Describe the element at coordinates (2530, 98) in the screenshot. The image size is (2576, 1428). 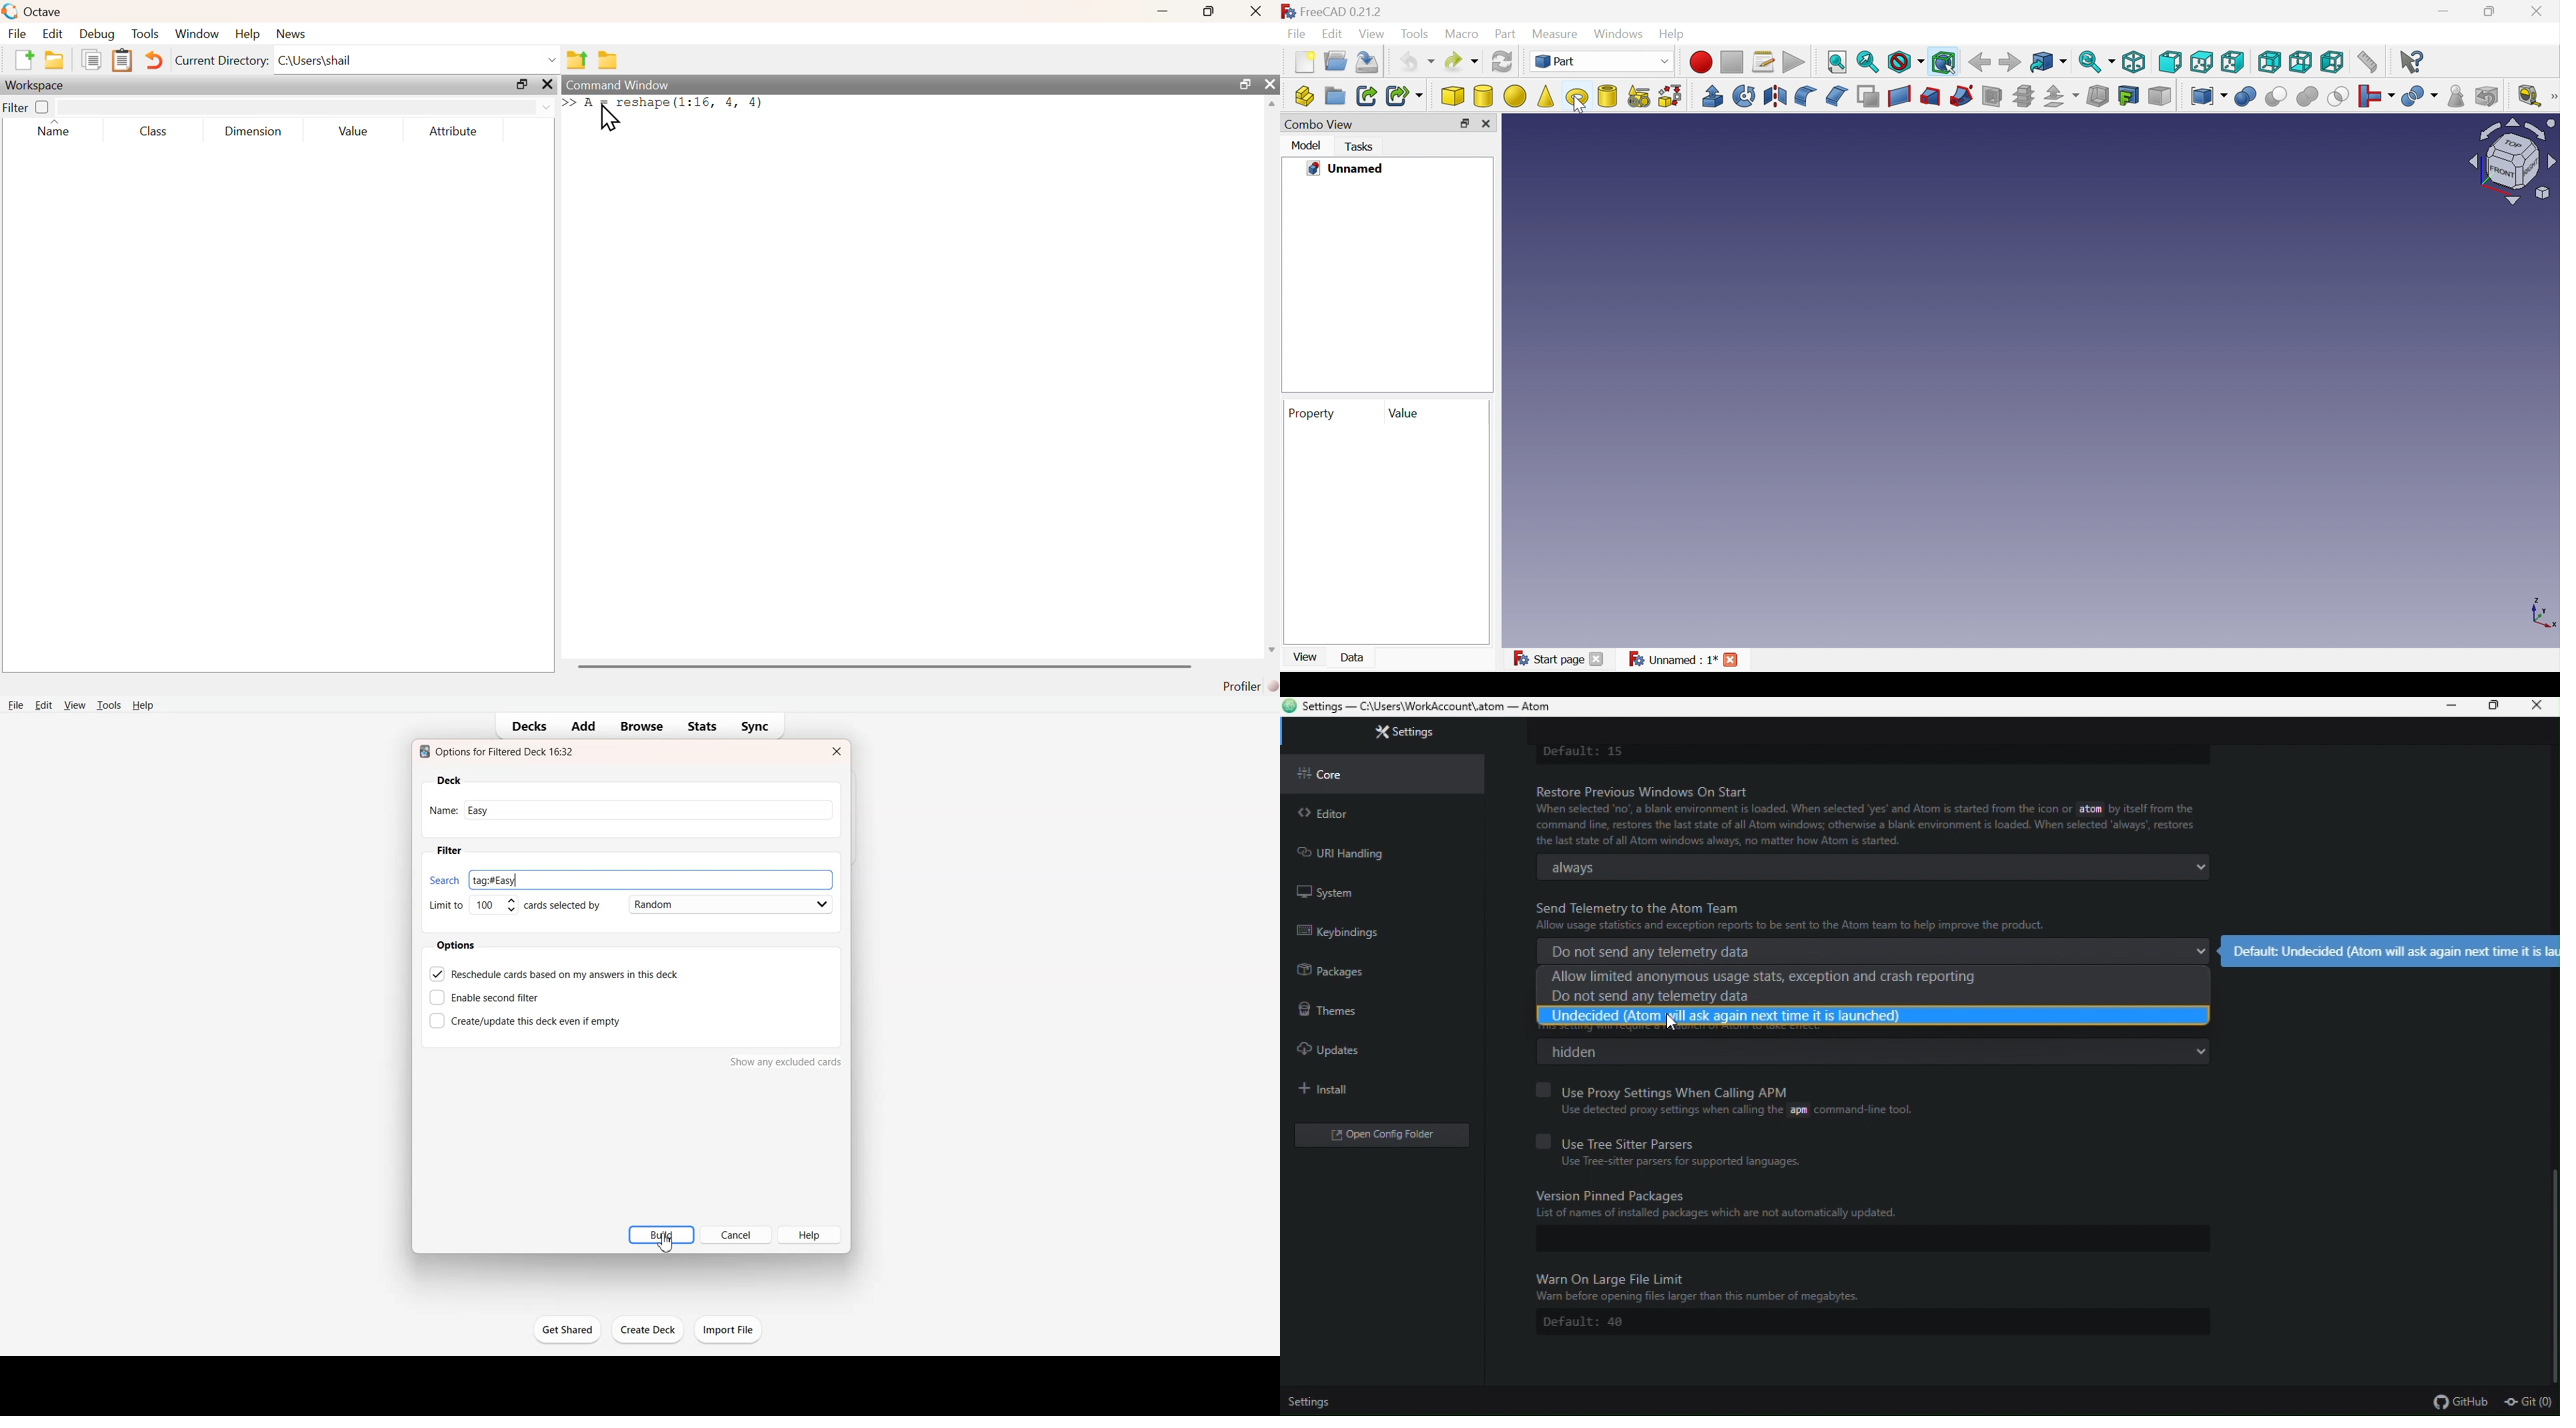
I see `Measure liner` at that location.